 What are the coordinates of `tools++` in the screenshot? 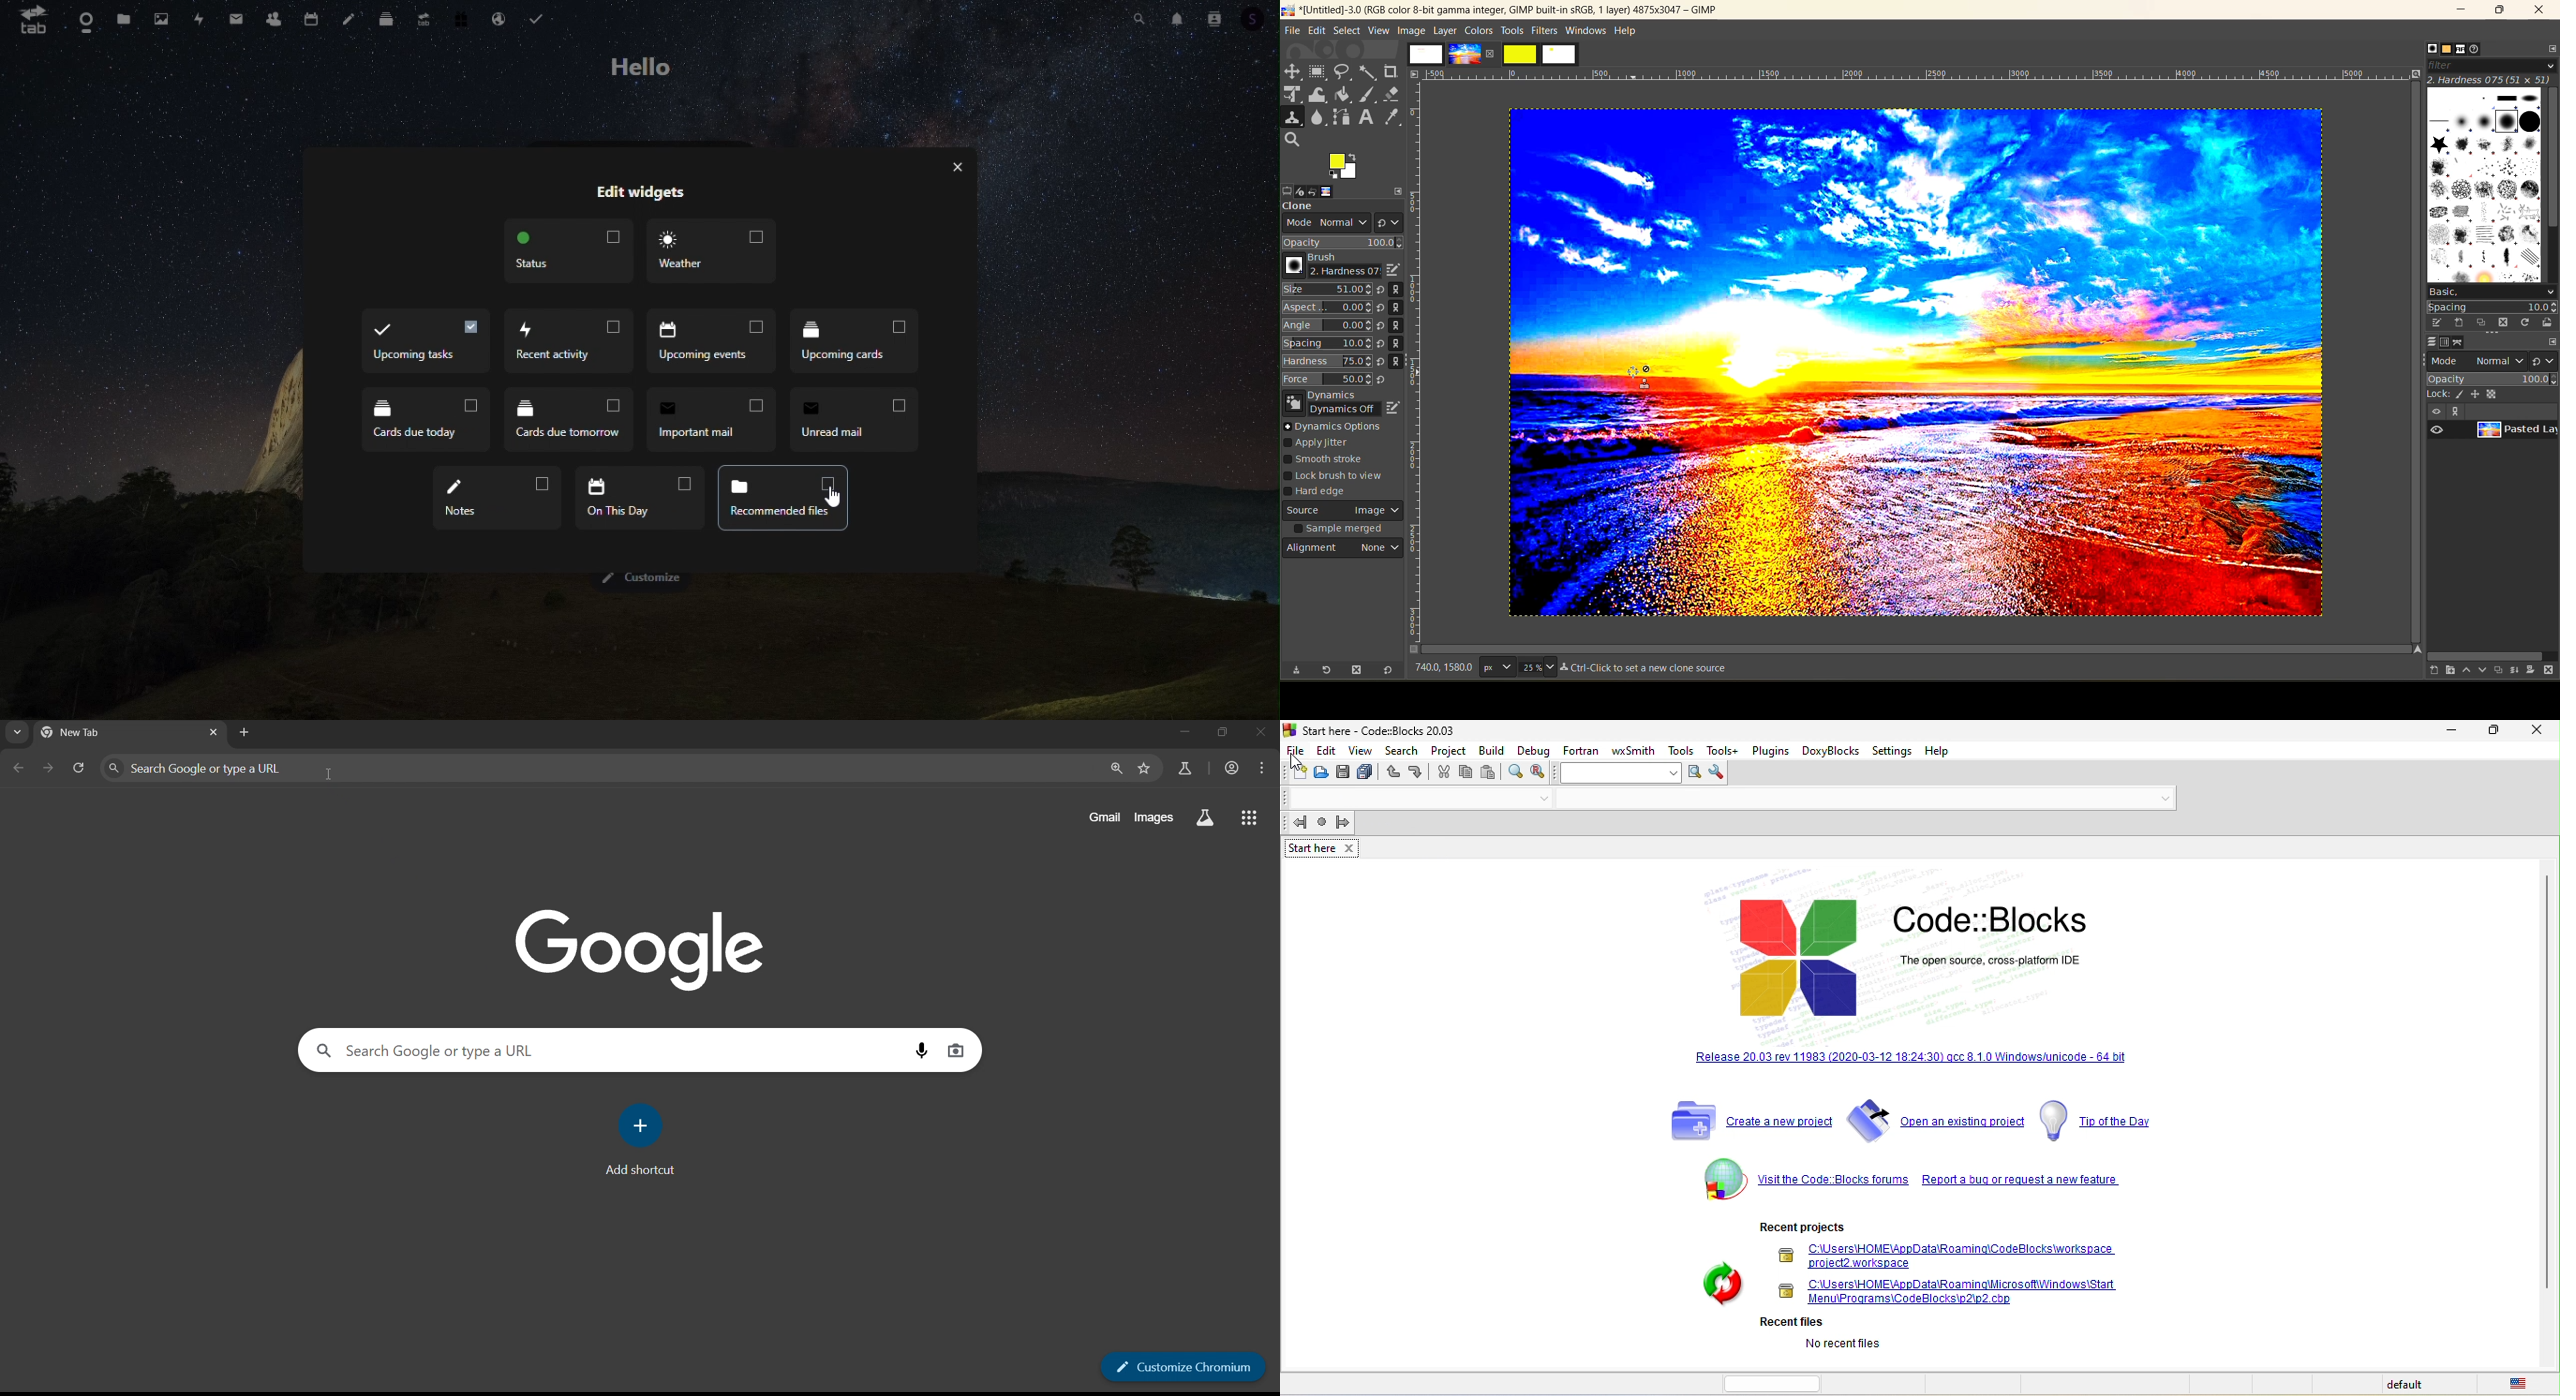 It's located at (1724, 750).